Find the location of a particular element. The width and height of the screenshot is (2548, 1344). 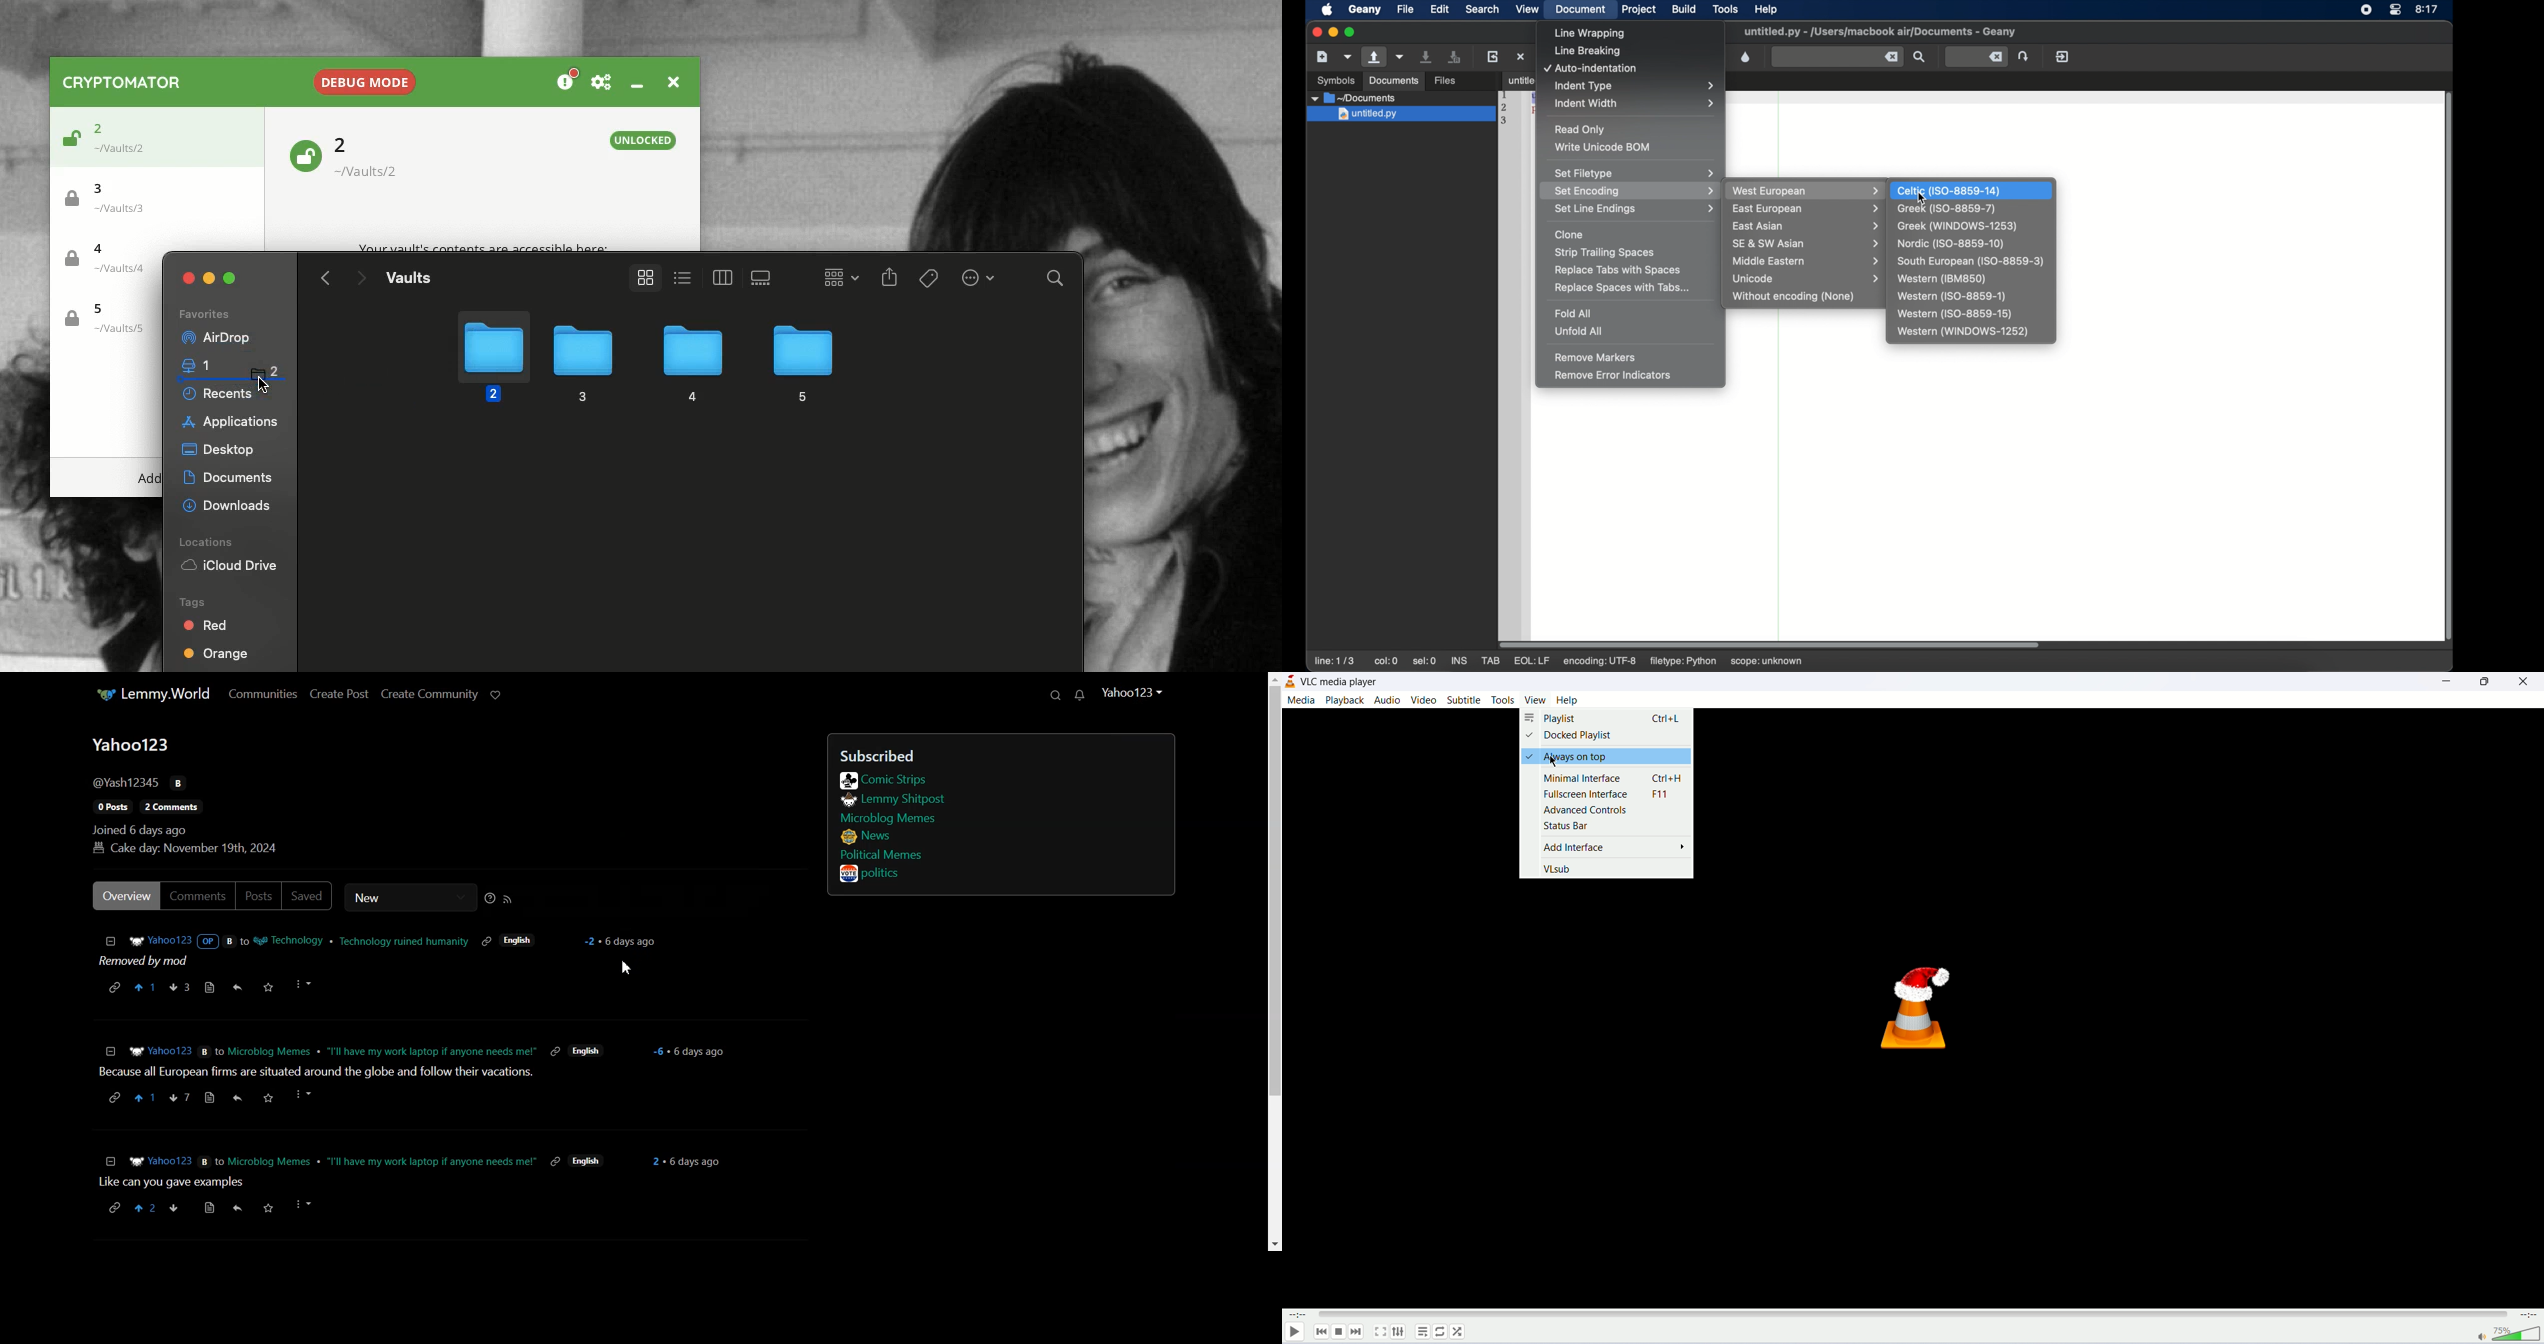

sel:0 is located at coordinates (1424, 662).